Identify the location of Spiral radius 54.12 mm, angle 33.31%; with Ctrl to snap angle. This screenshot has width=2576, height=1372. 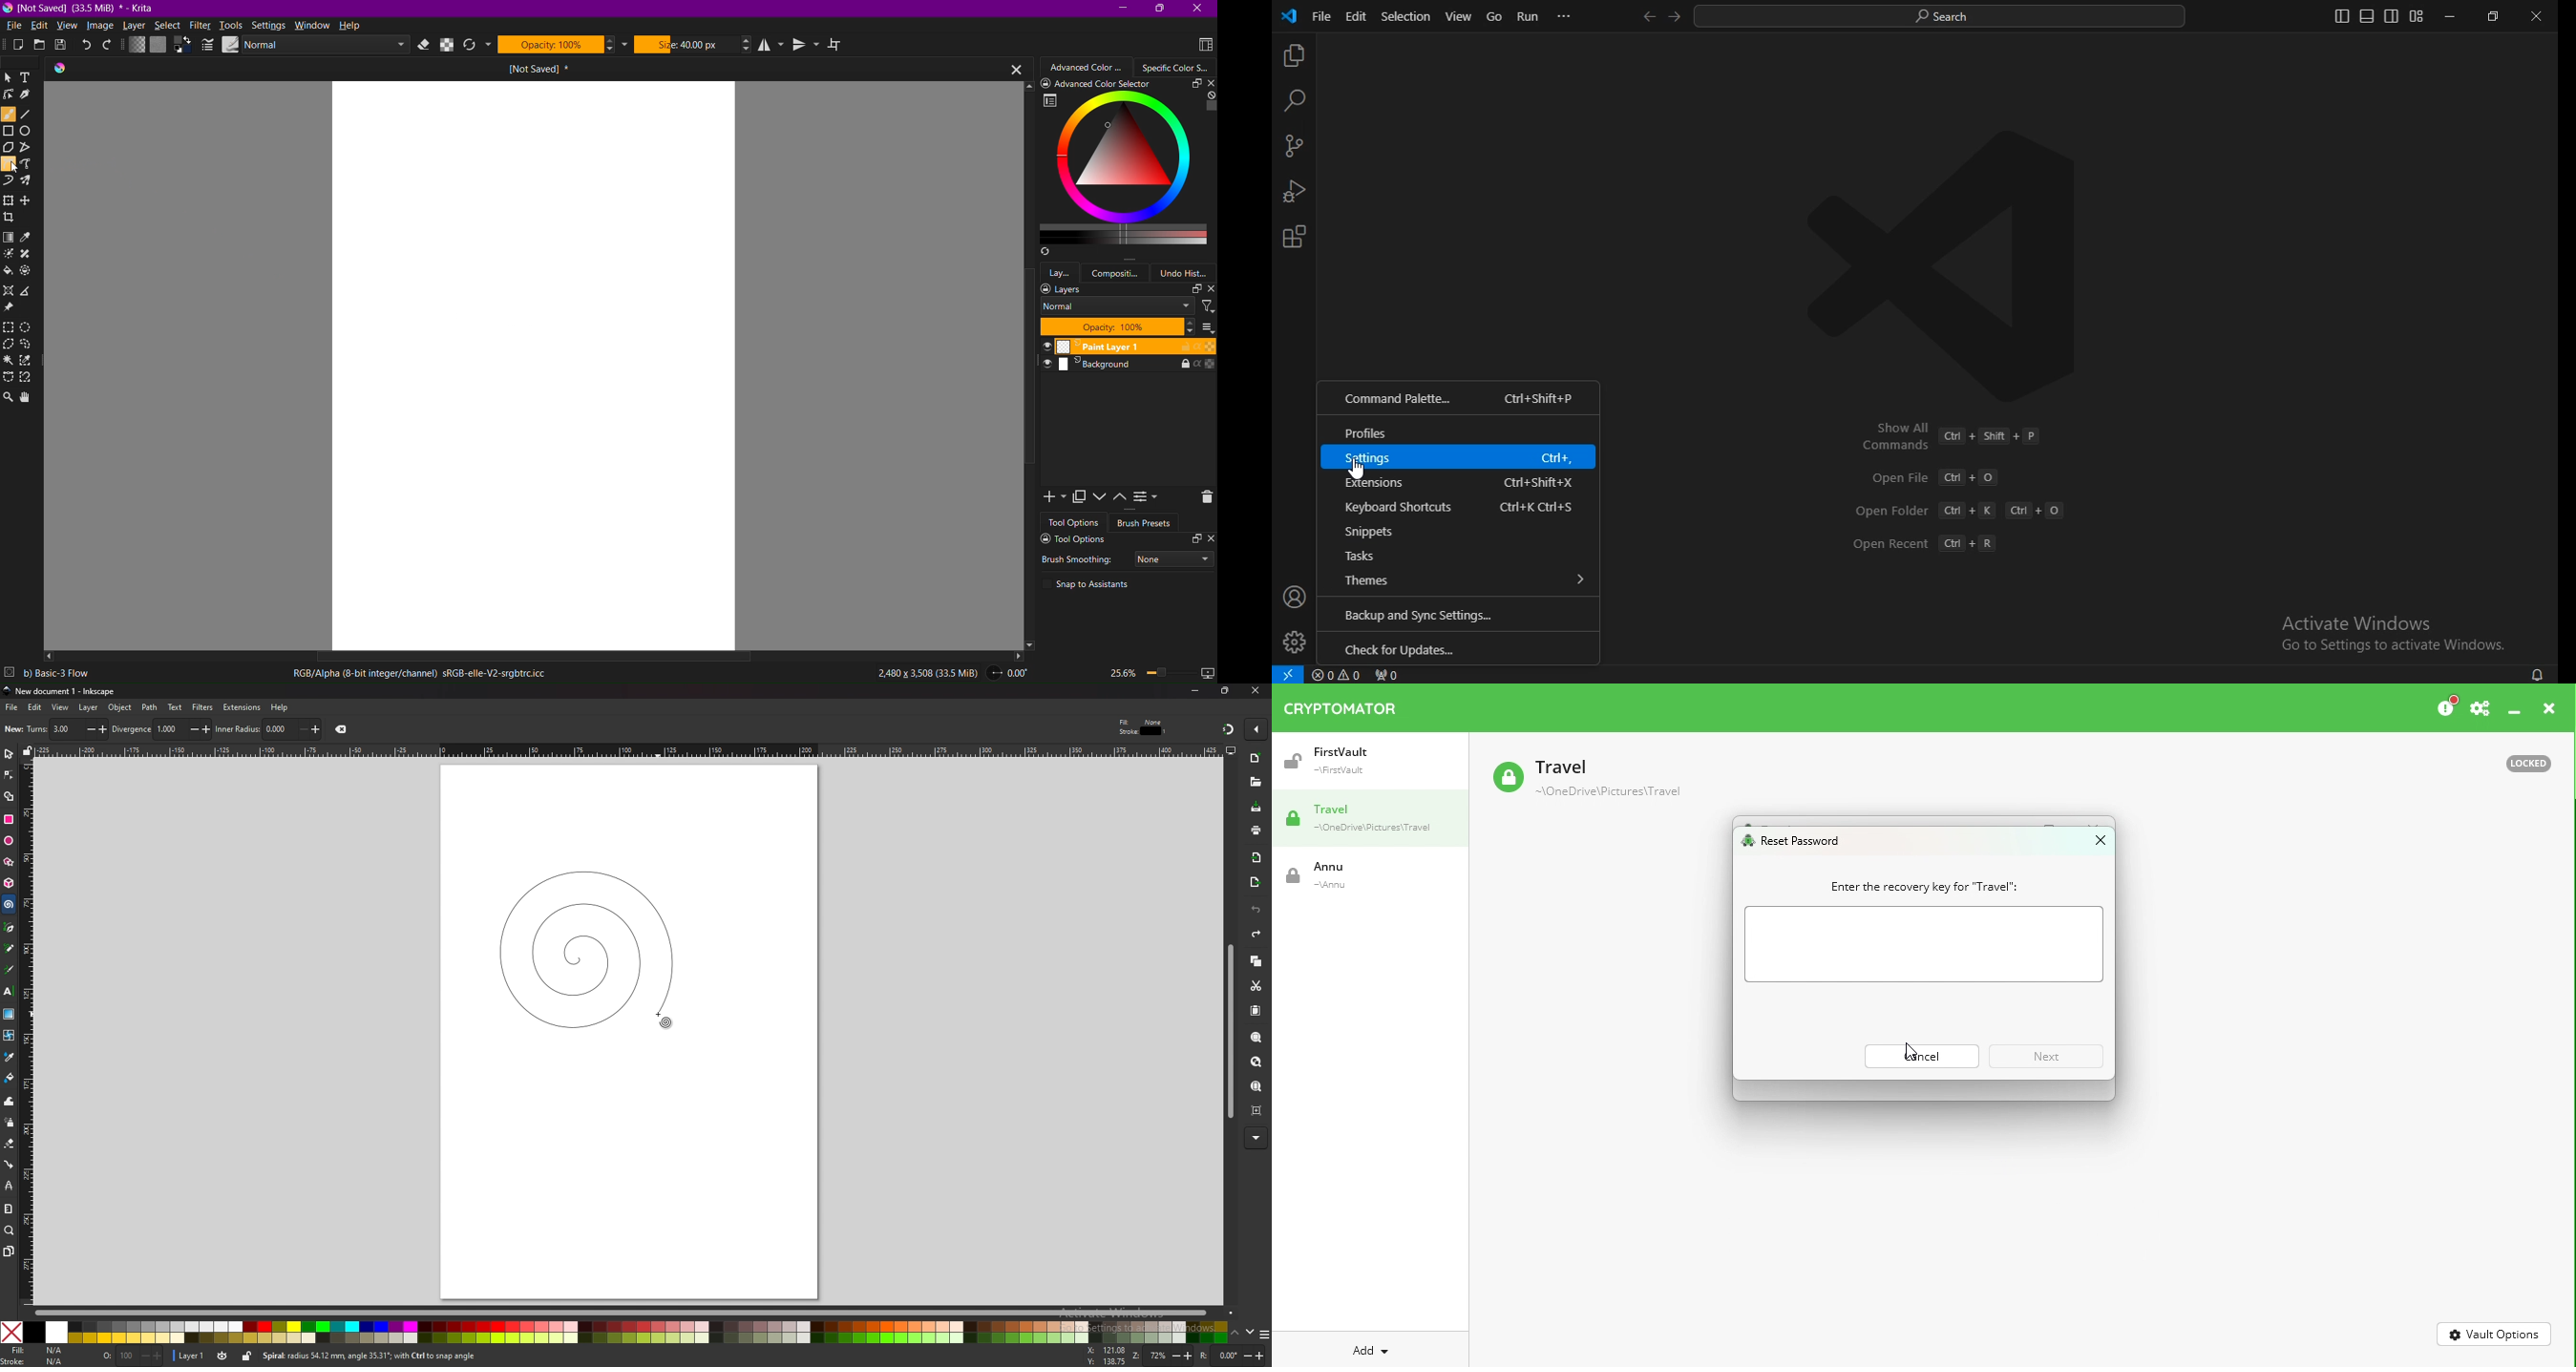
(374, 1356).